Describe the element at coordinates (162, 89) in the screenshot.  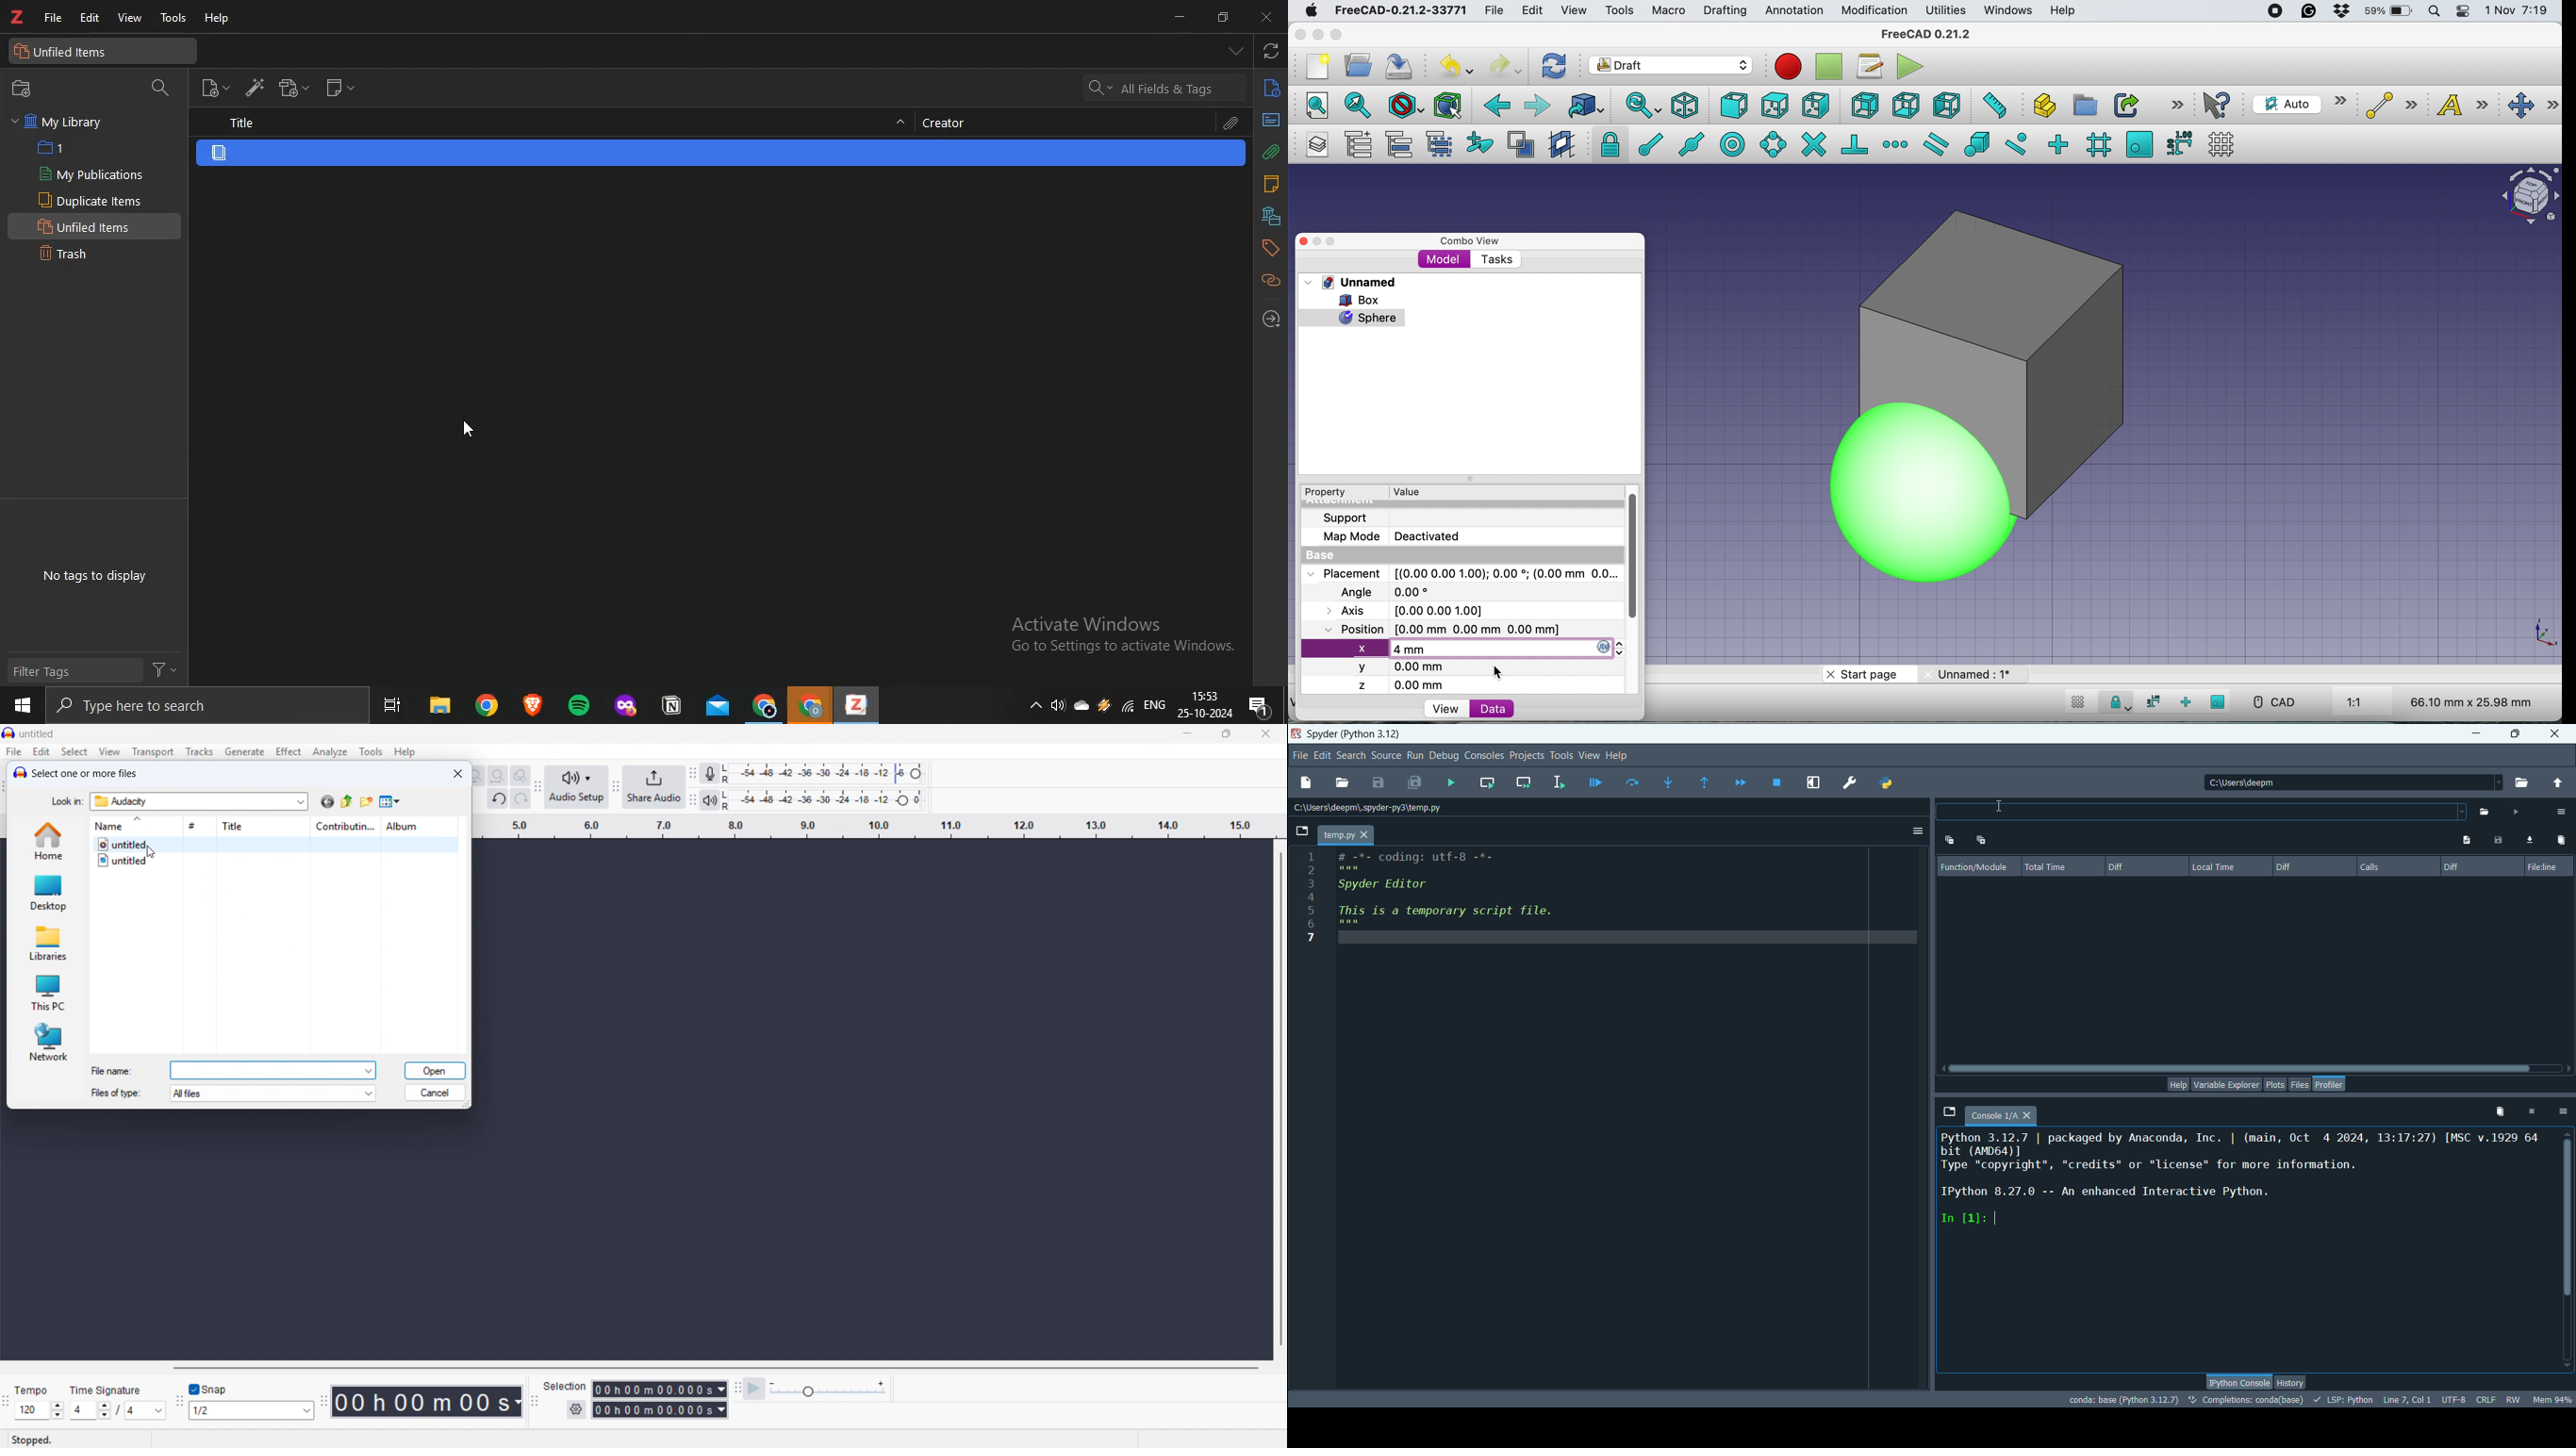
I see `filter collection` at that location.